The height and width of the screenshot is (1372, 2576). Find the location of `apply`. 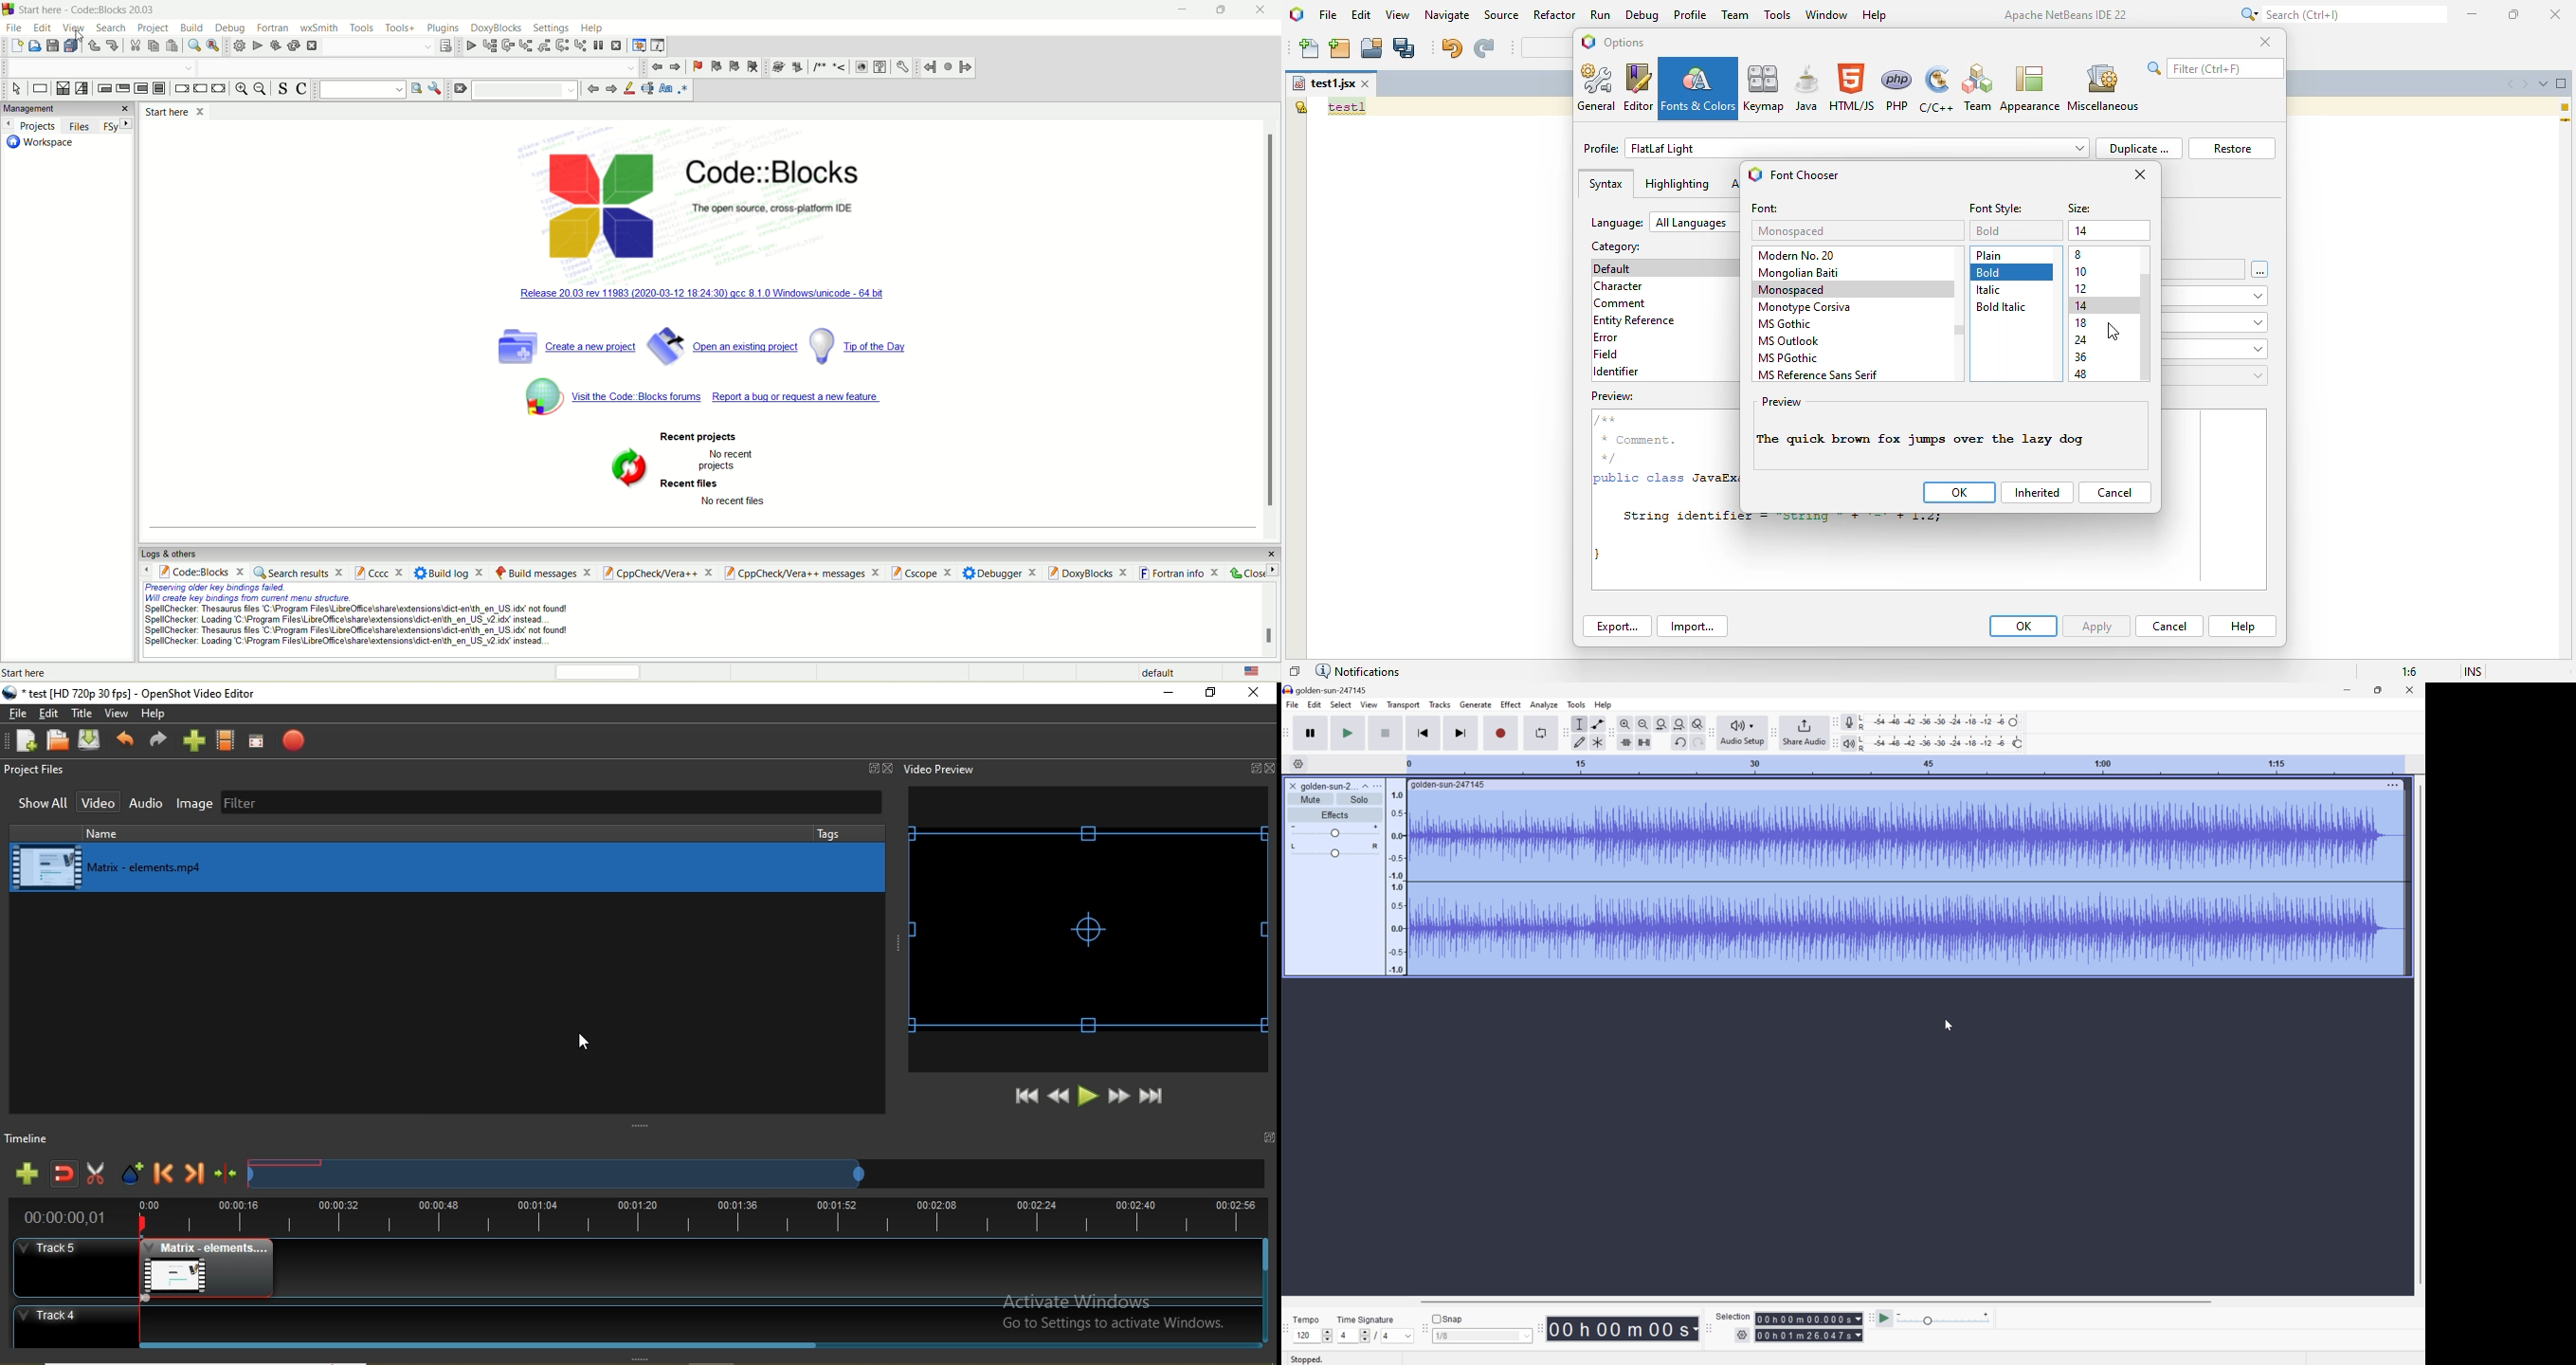

apply is located at coordinates (2098, 626).